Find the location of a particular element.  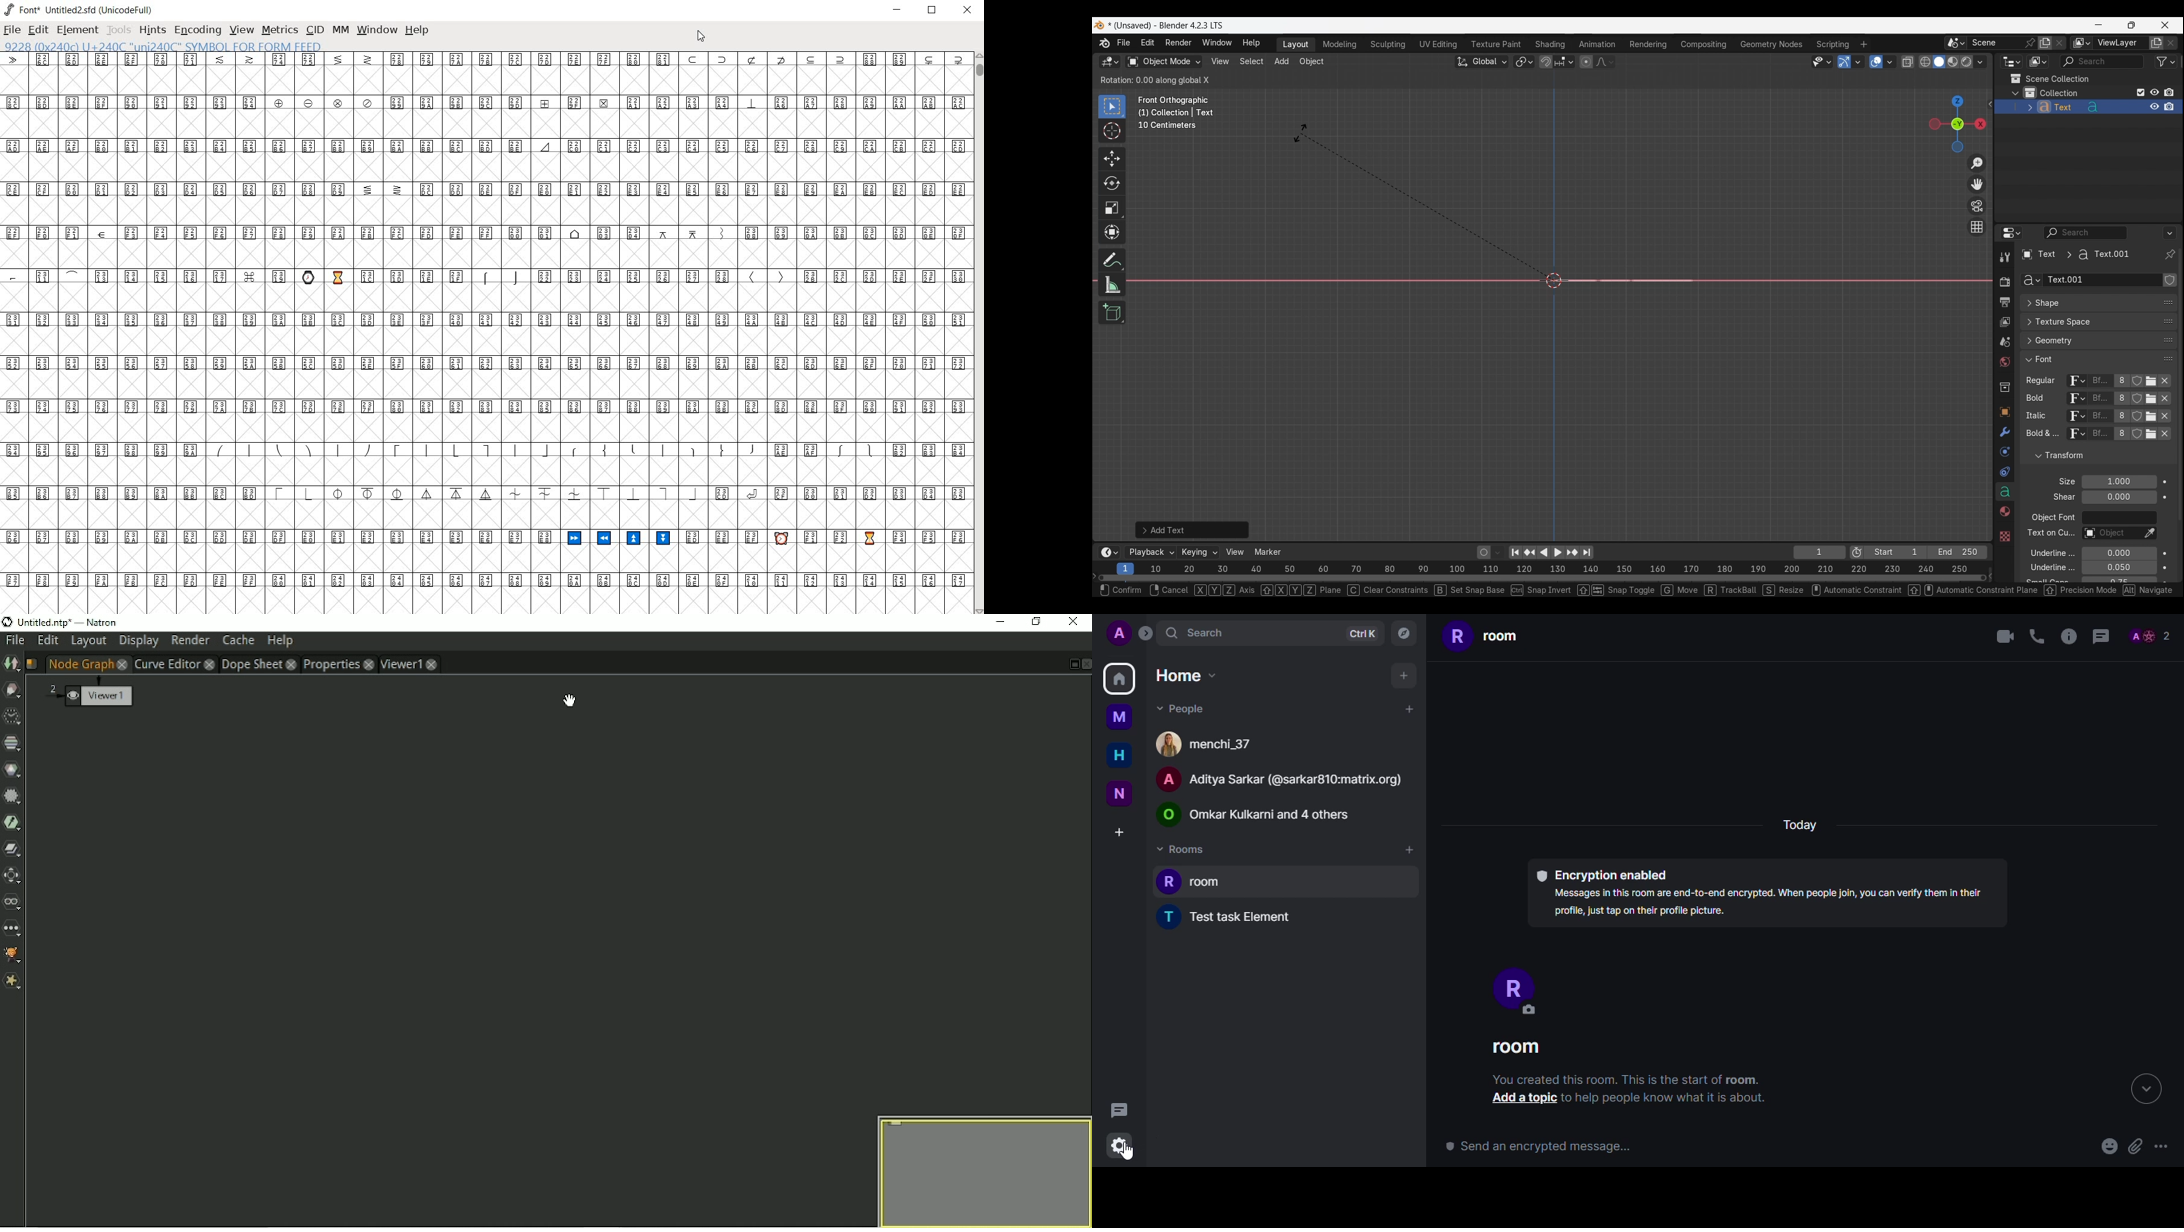

Display mode is located at coordinates (2038, 62).